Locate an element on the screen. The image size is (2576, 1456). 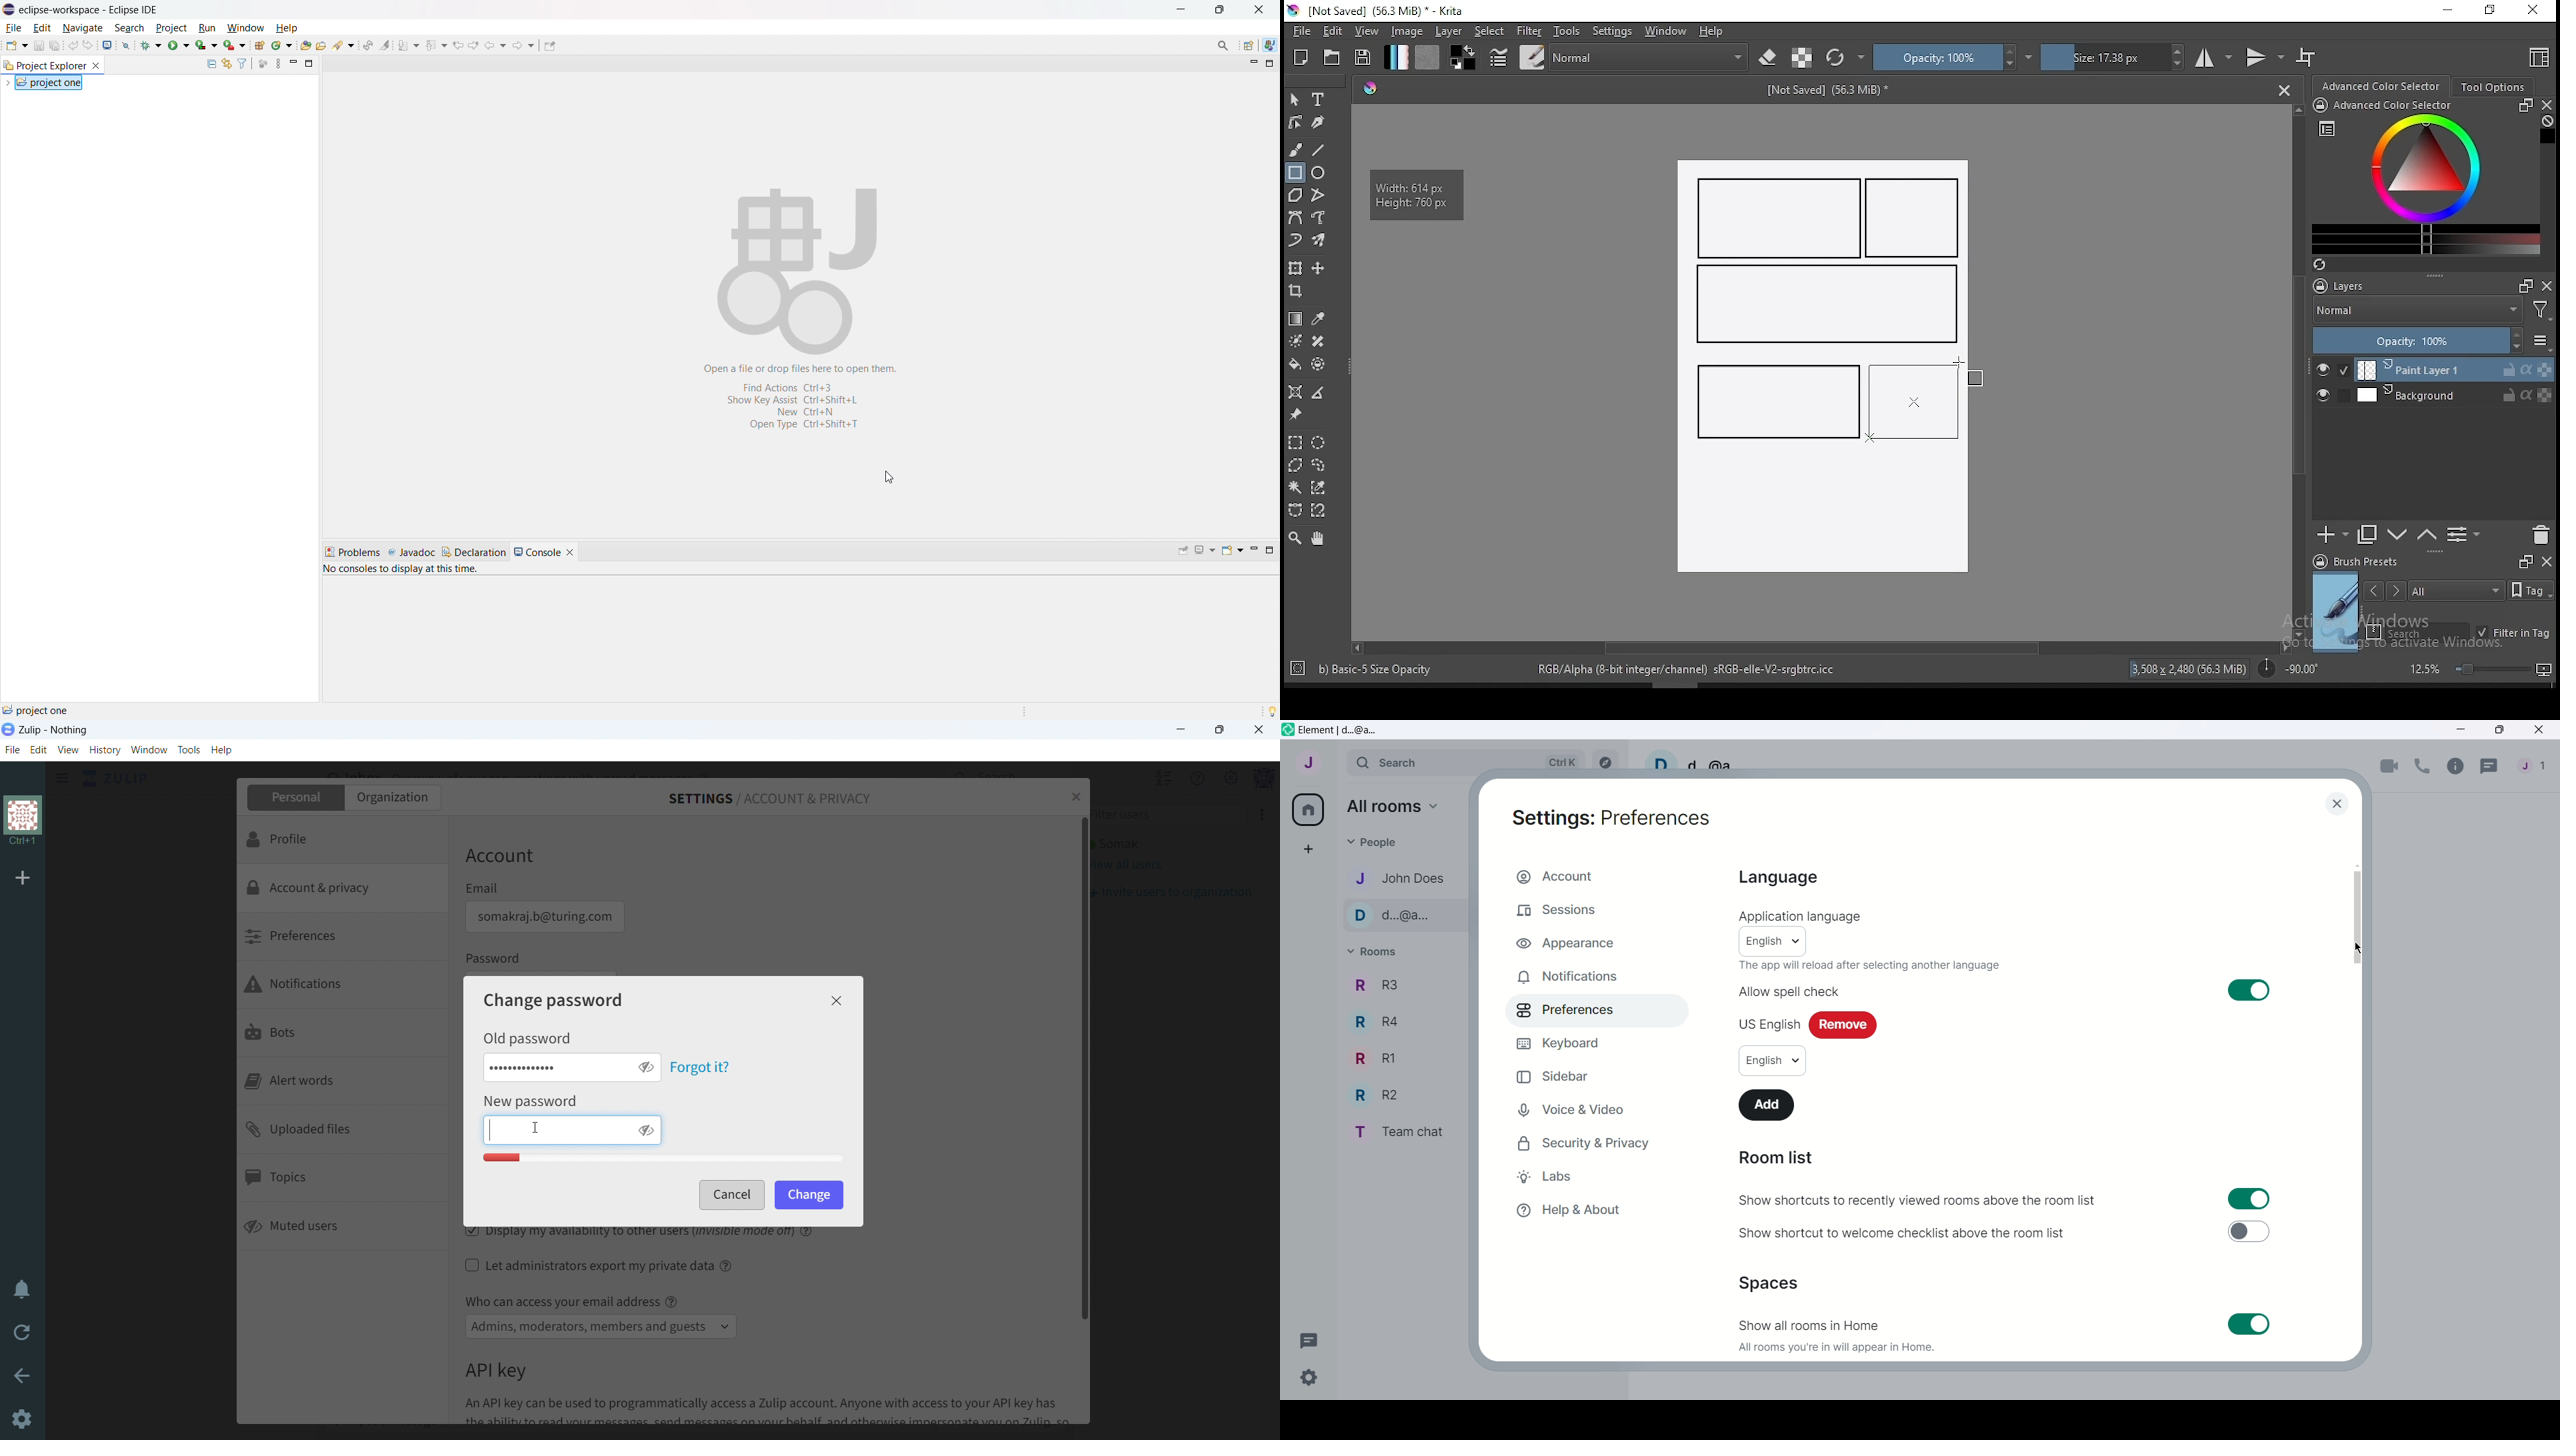
Notifications is located at coordinates (1585, 977).